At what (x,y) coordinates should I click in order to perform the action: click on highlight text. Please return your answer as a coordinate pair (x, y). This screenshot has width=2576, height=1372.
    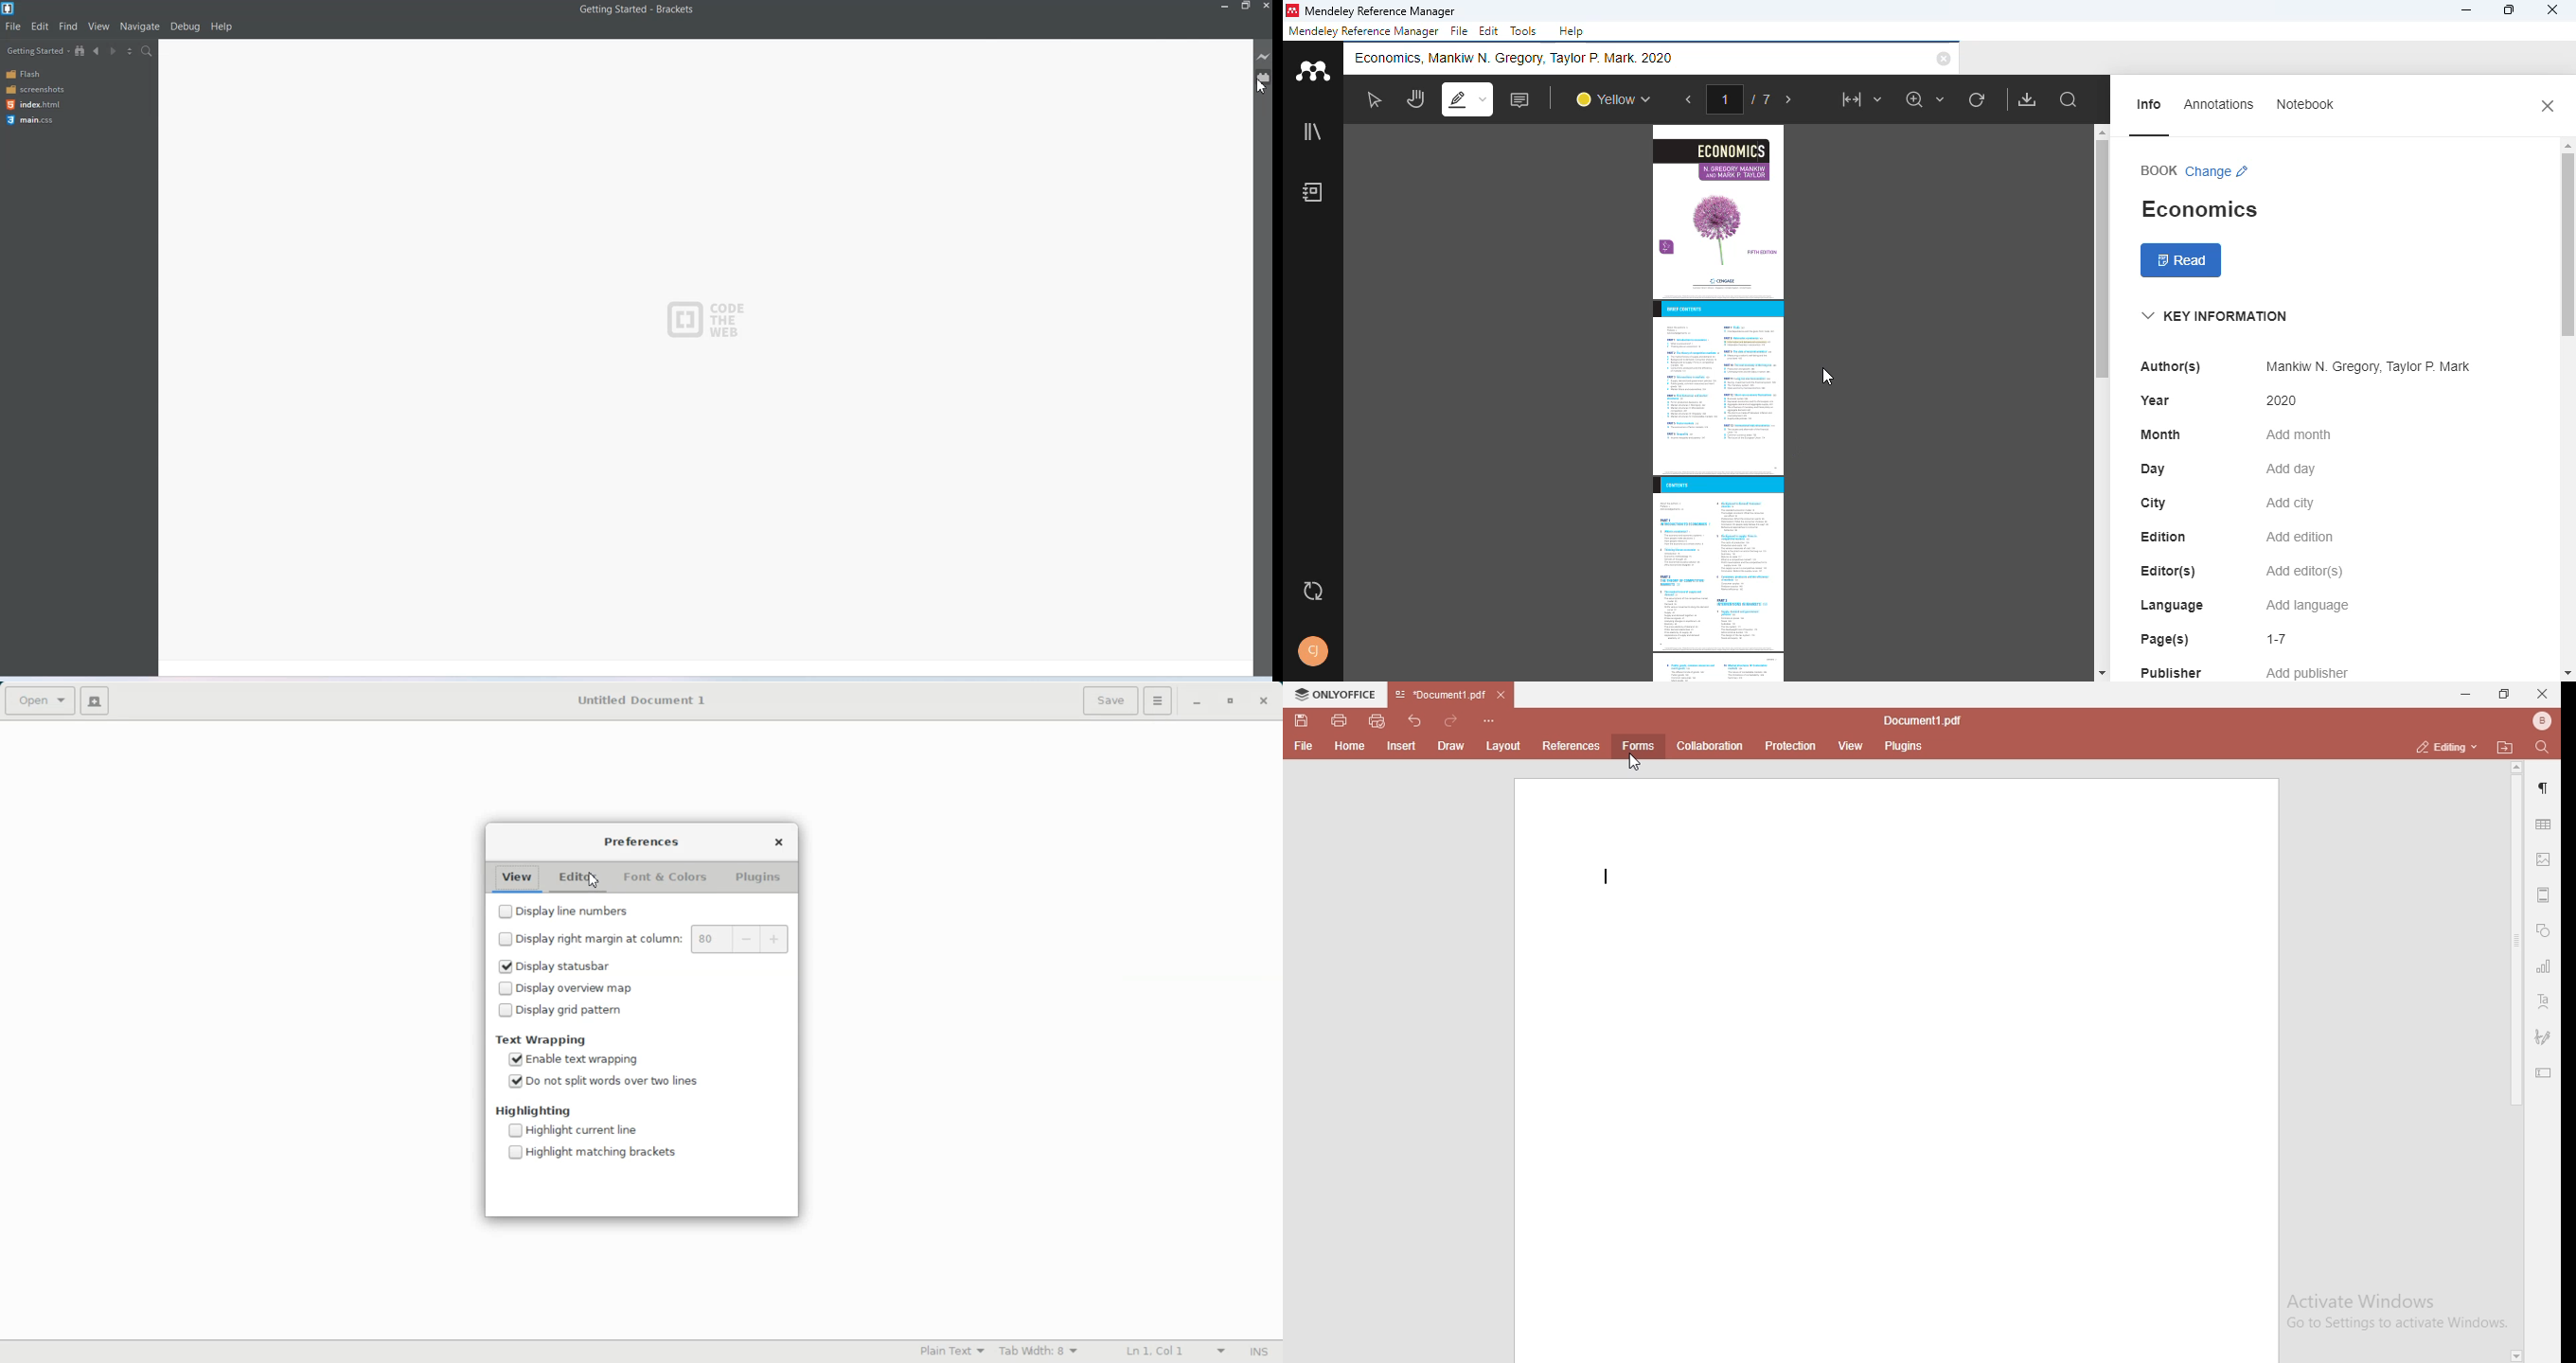
    Looking at the image, I should click on (1466, 98).